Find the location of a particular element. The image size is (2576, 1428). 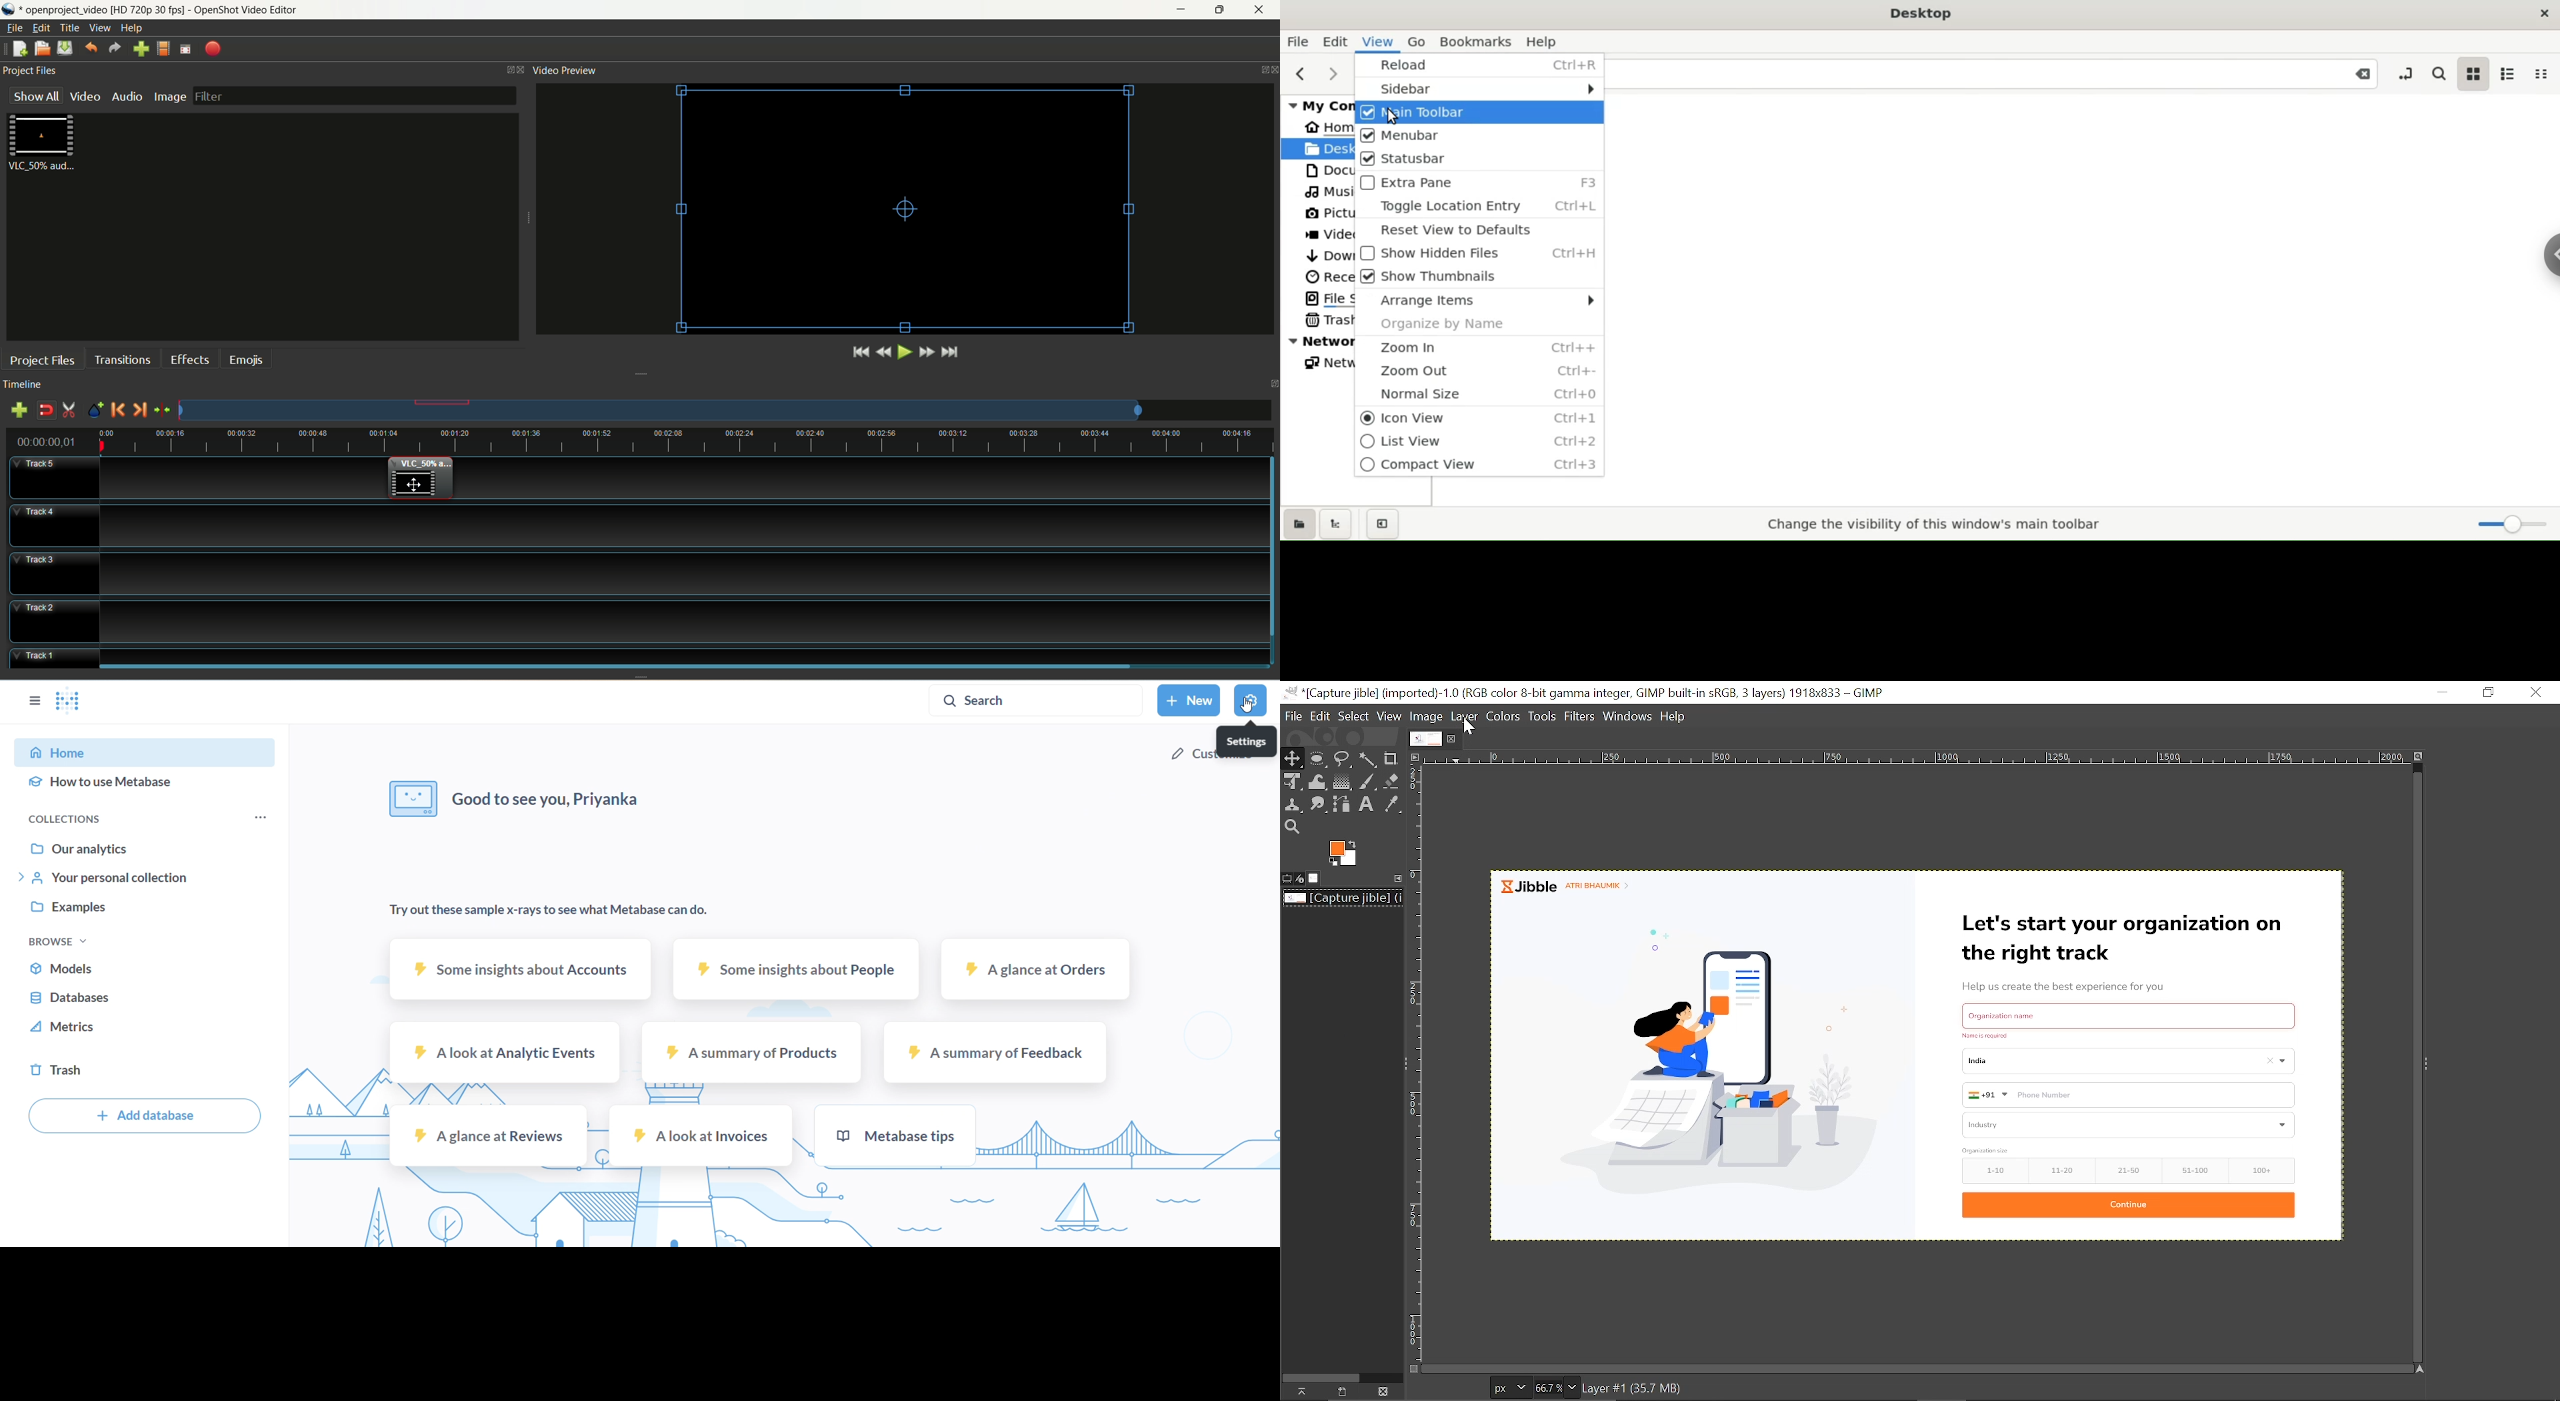

Select is located at coordinates (1355, 716).